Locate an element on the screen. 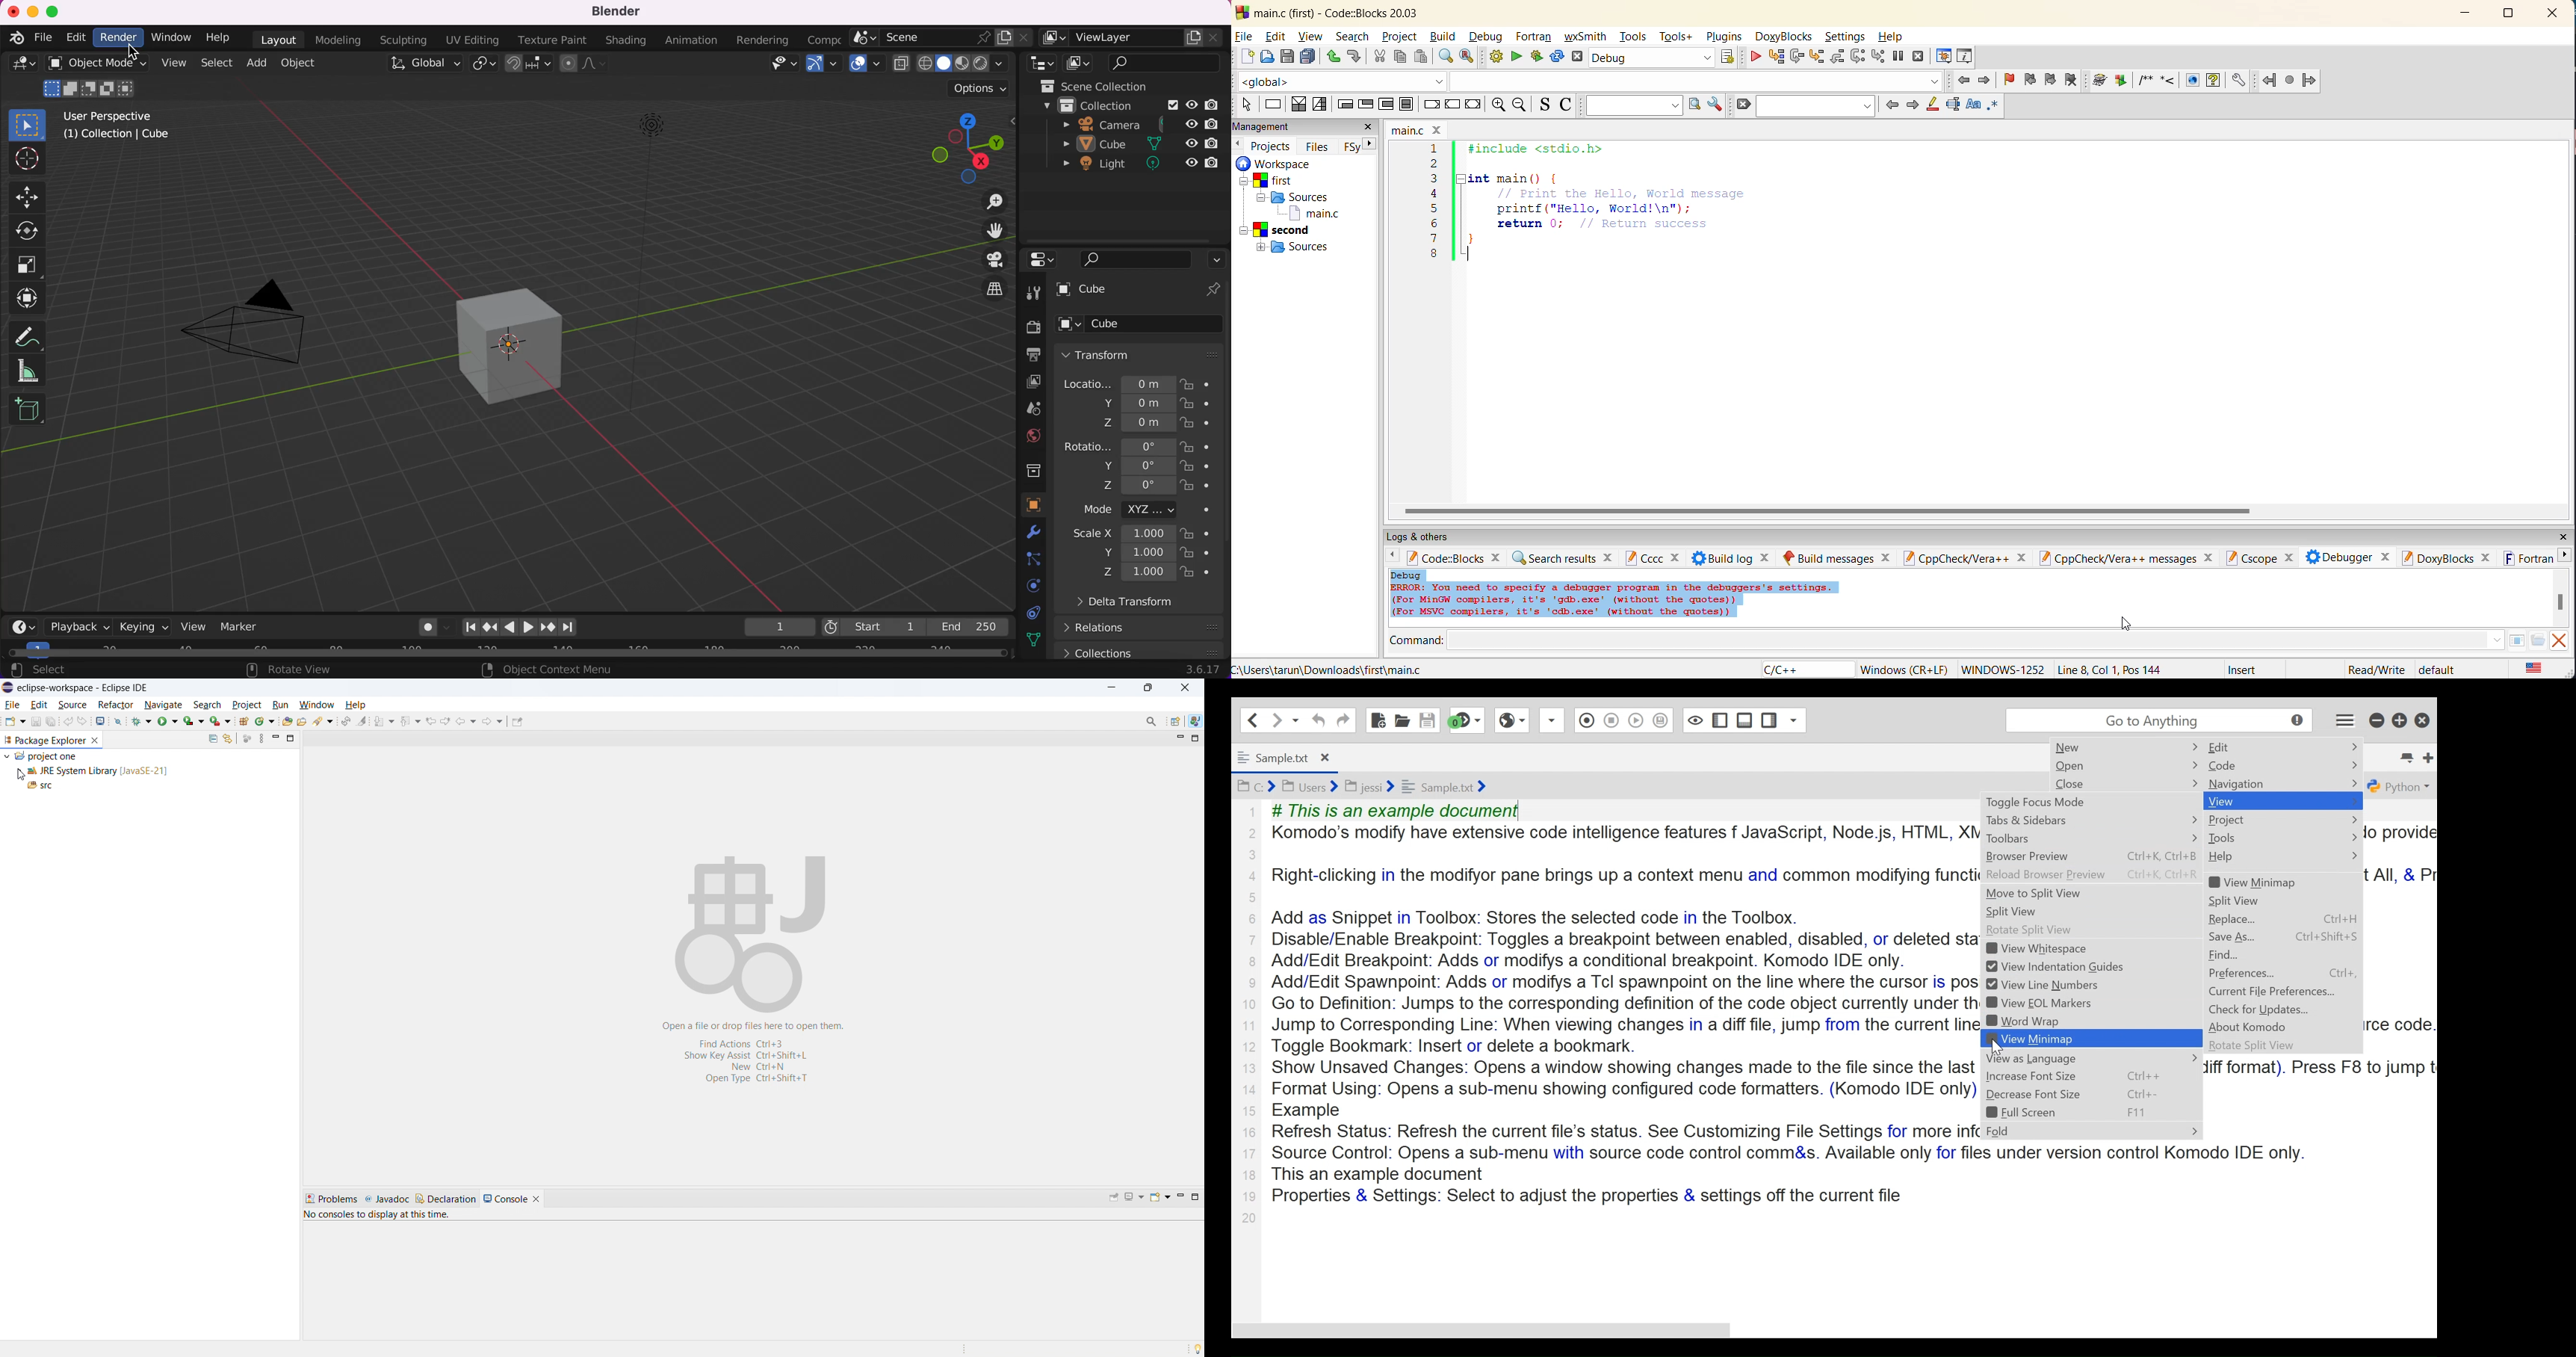 Image resolution: width=2576 pixels, height=1372 pixels. selected text is located at coordinates (1954, 105).